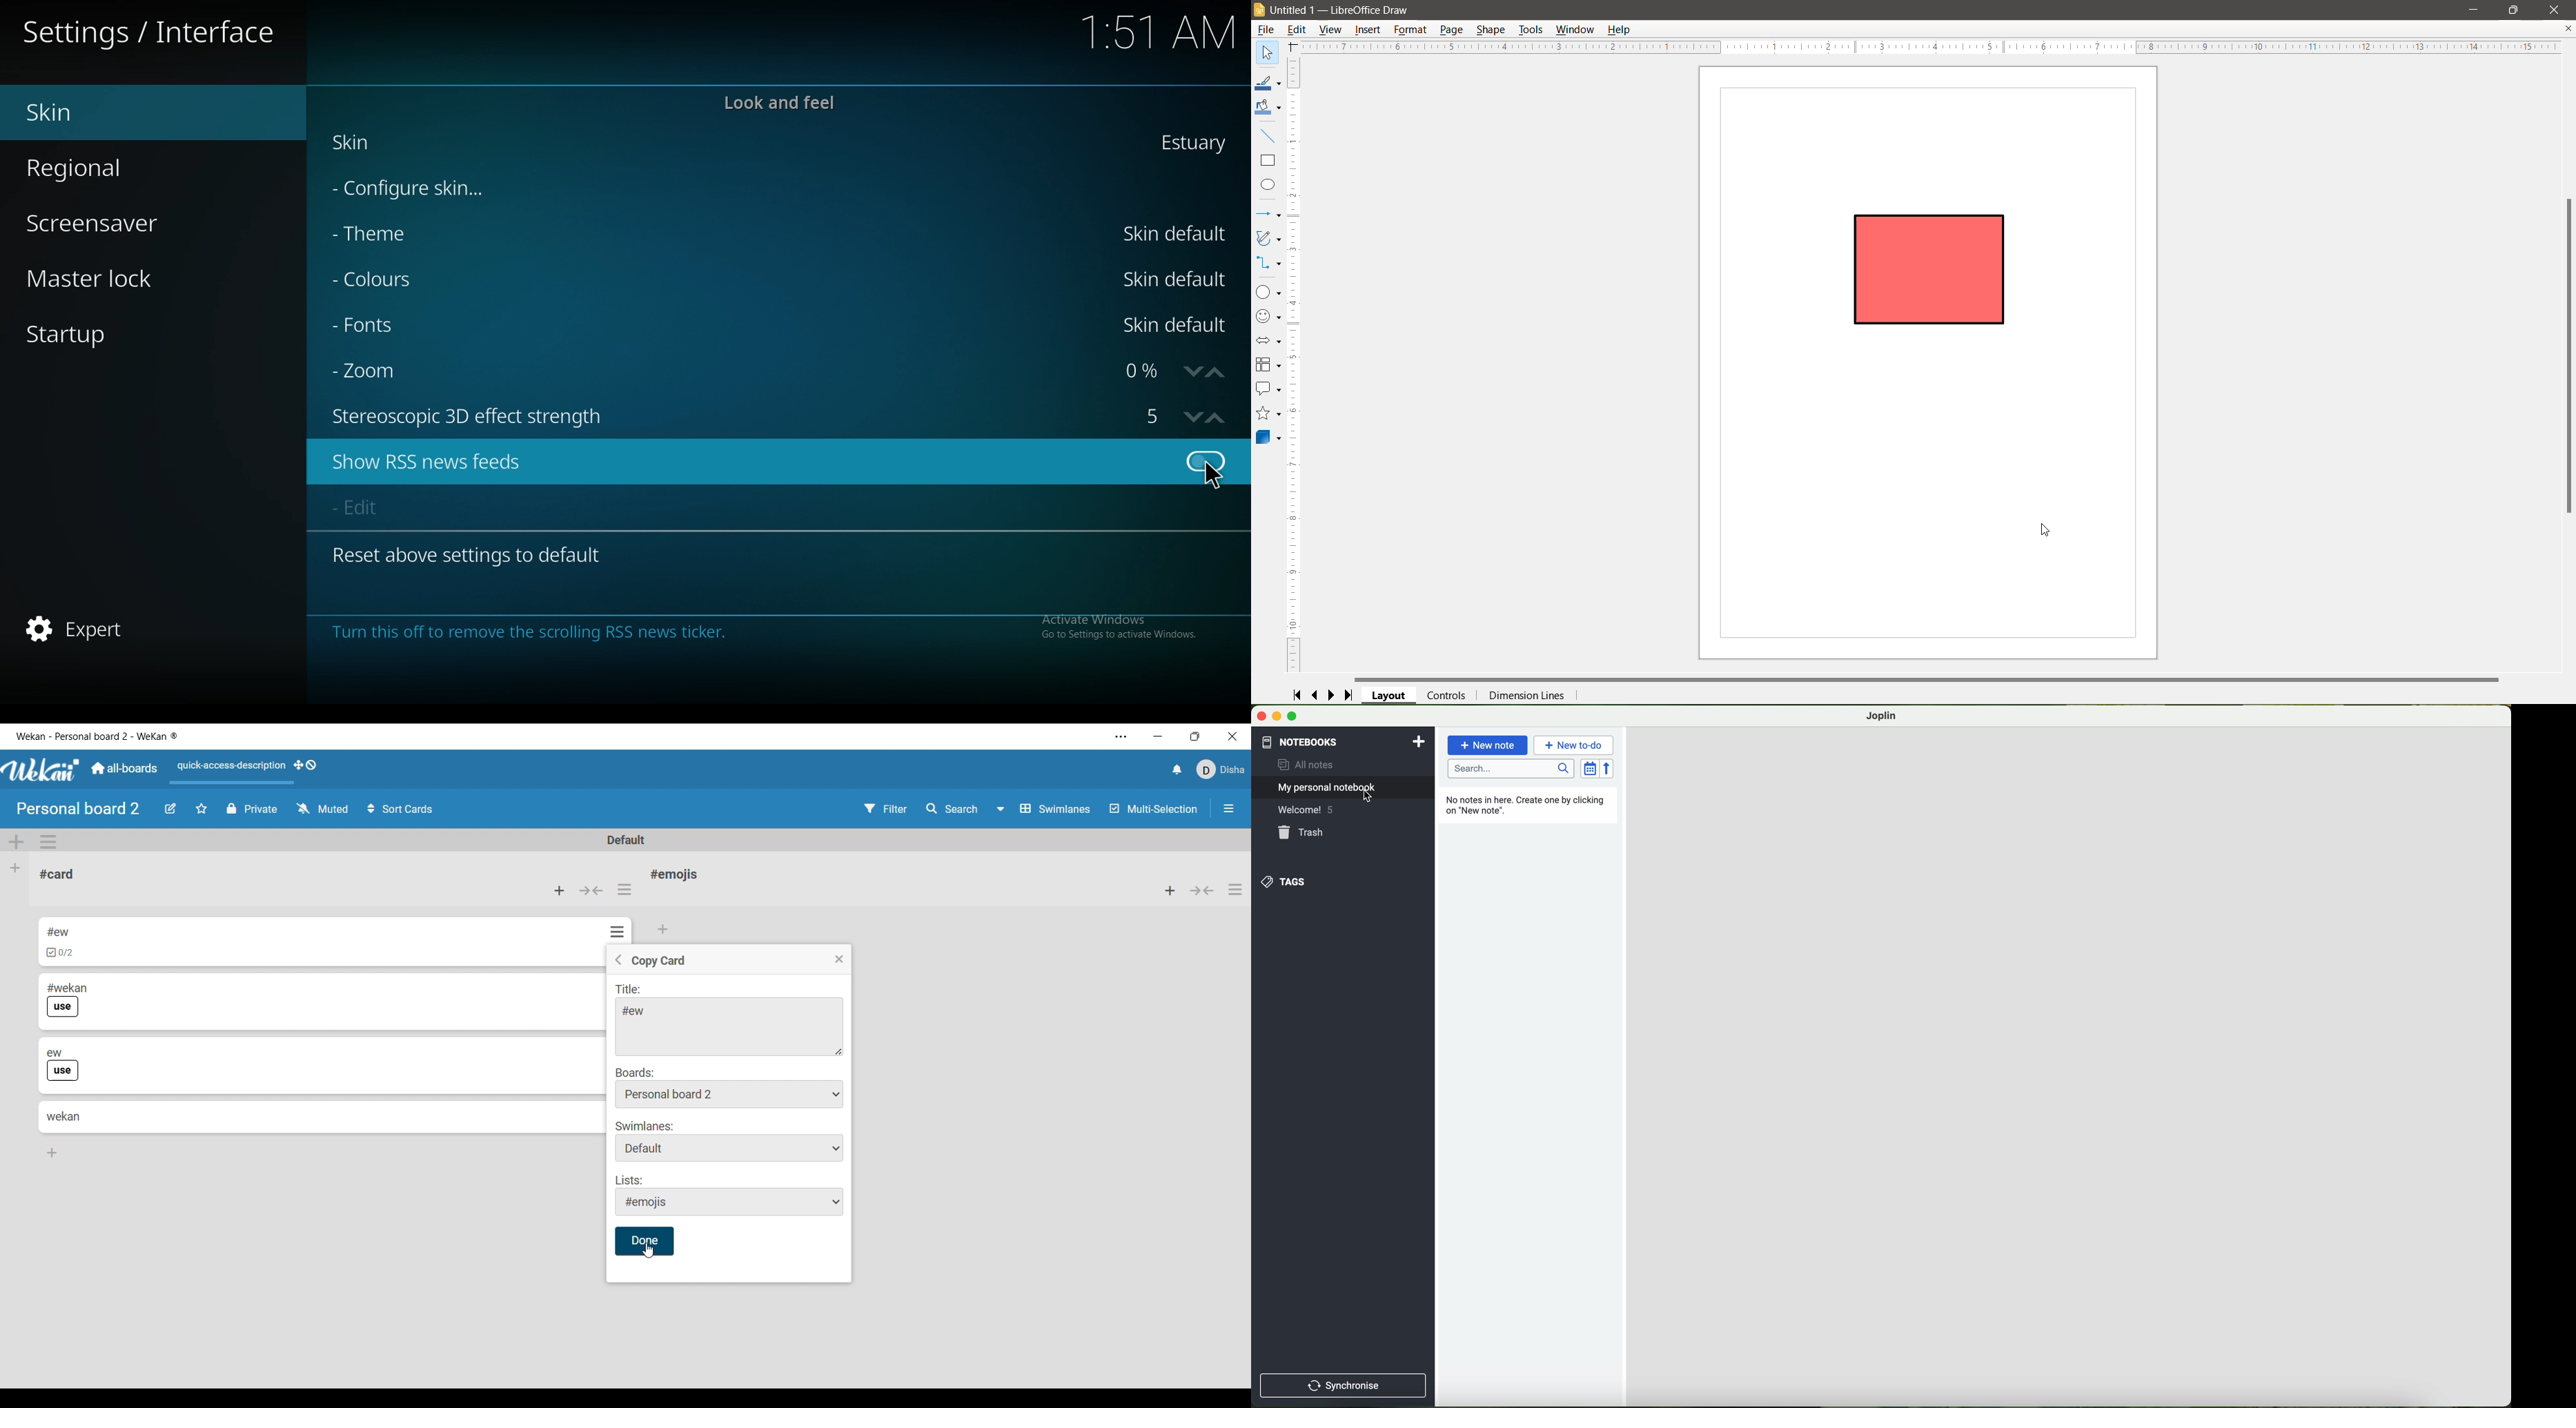 The height and width of the screenshot is (1428, 2576). Describe the element at coordinates (418, 186) in the screenshot. I see `configure skin` at that location.